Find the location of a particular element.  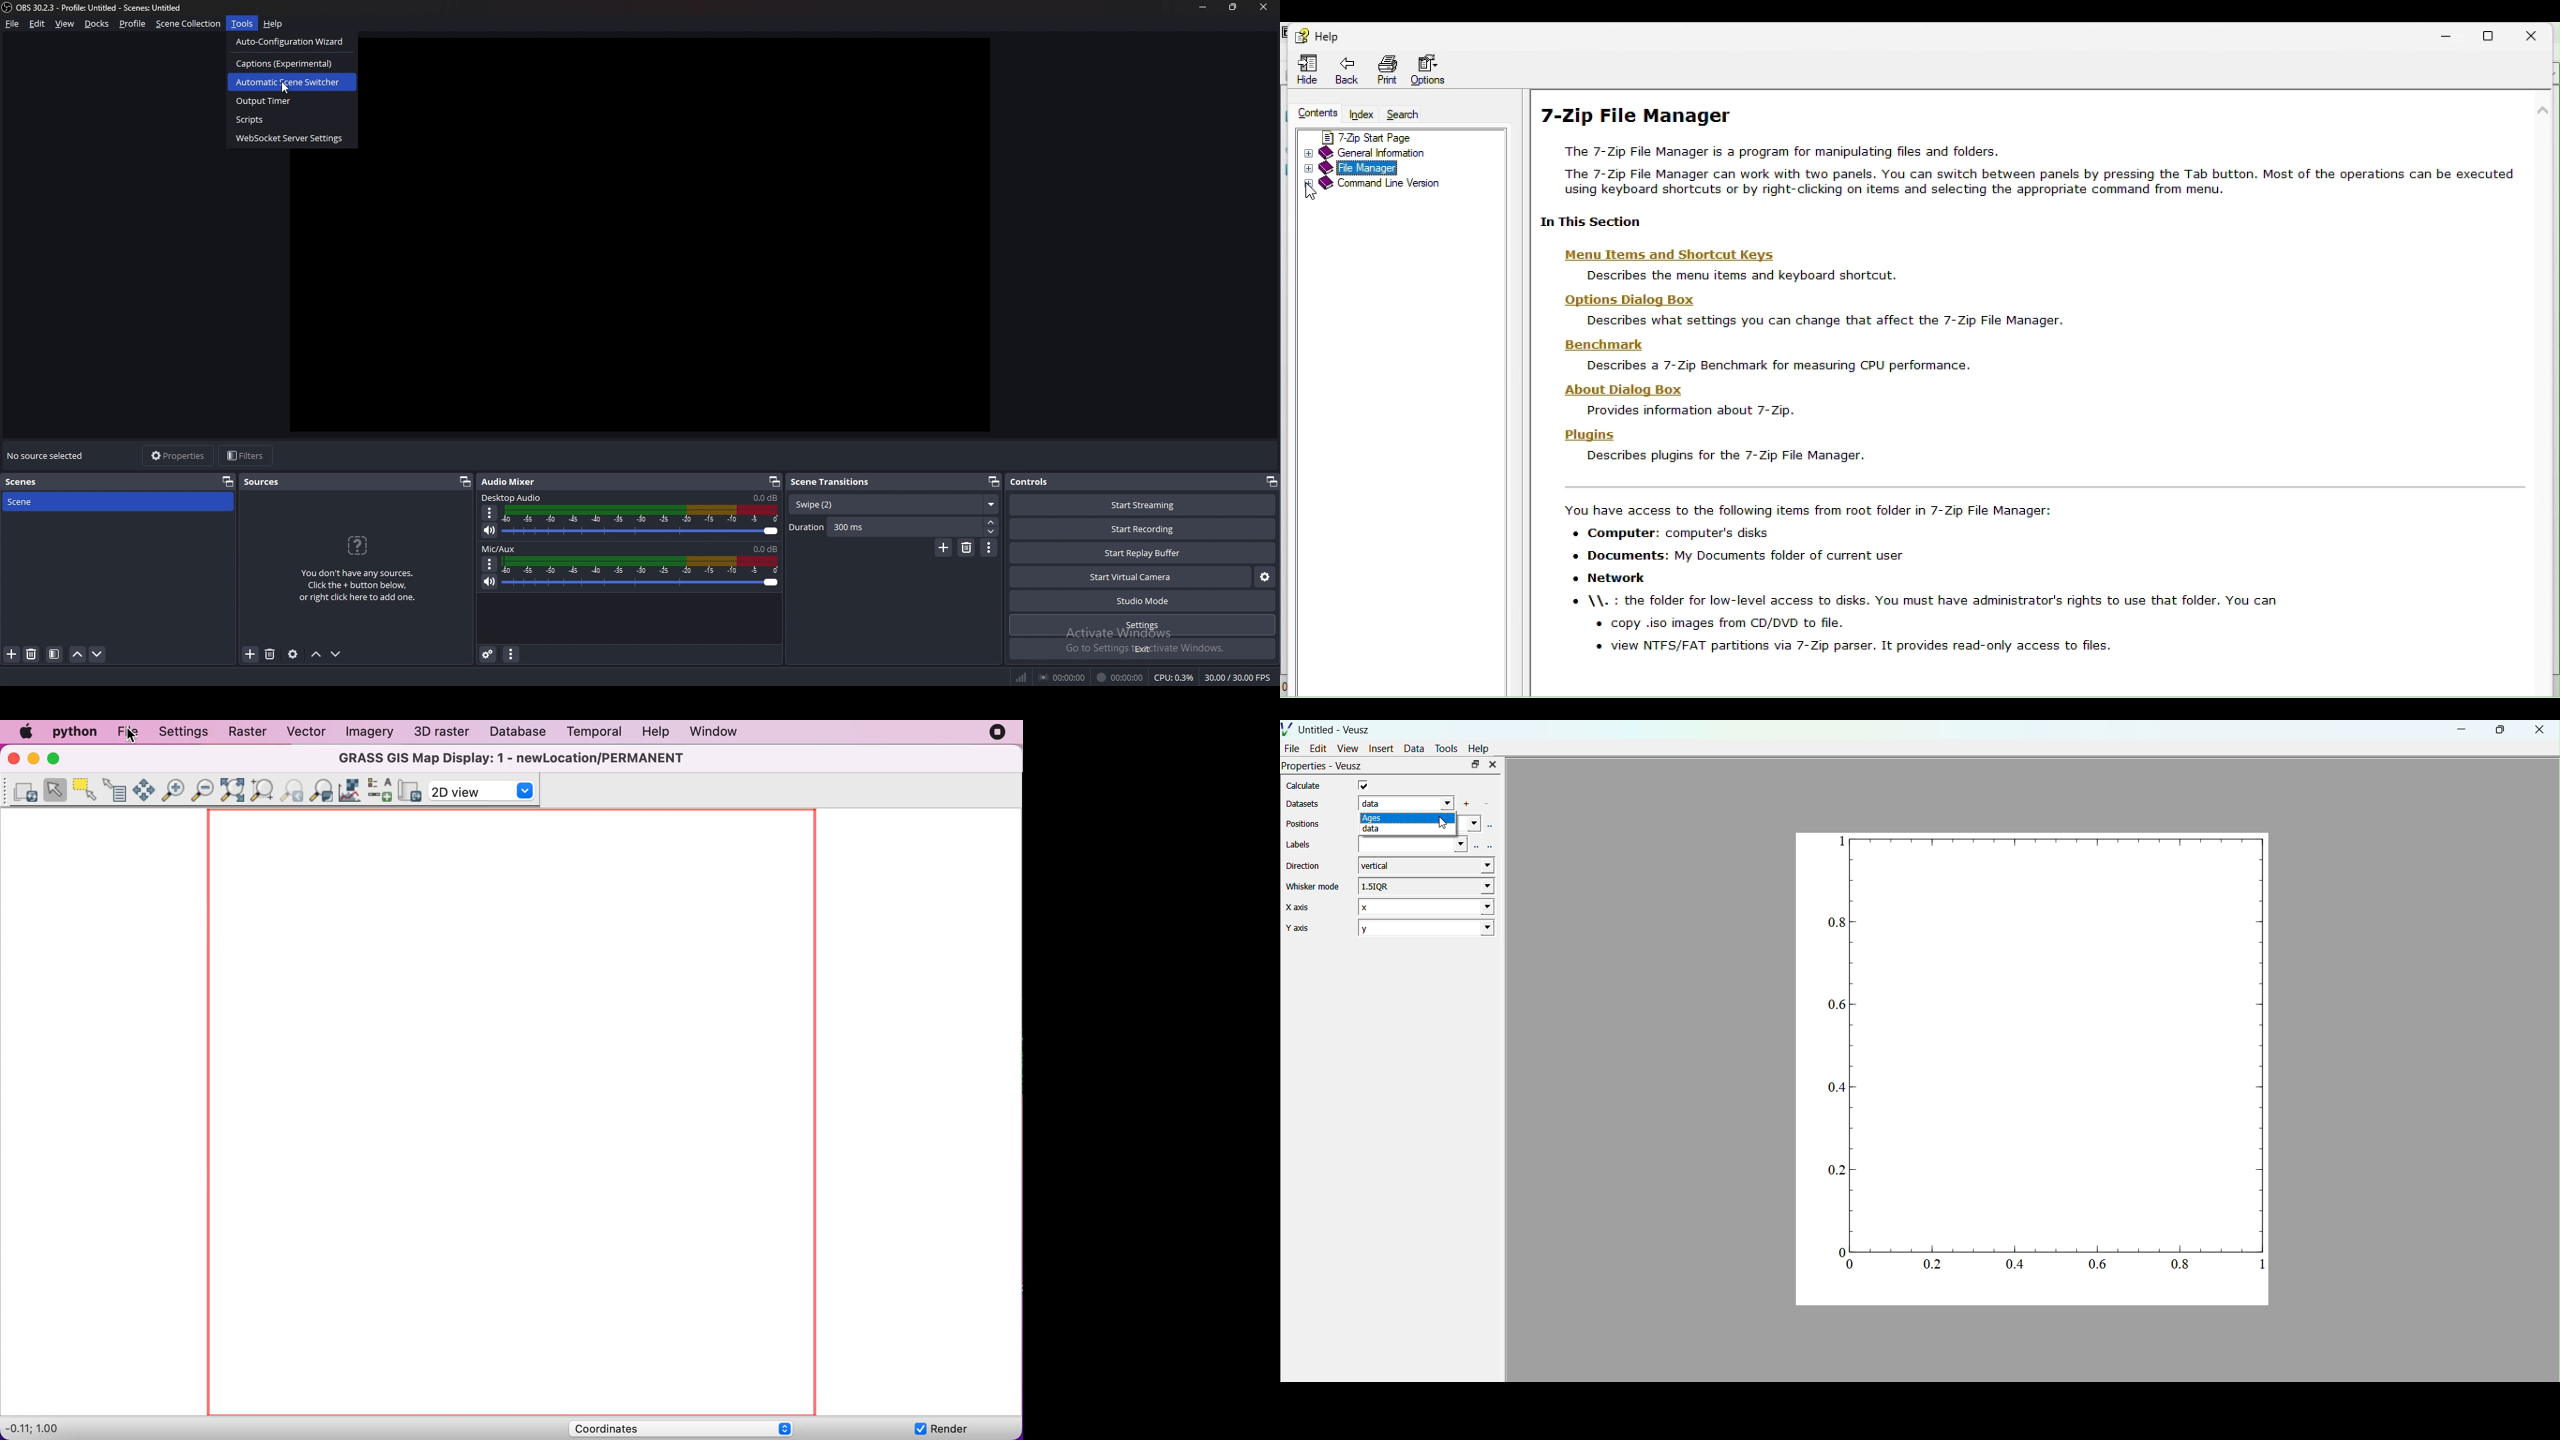

add transition is located at coordinates (943, 548).